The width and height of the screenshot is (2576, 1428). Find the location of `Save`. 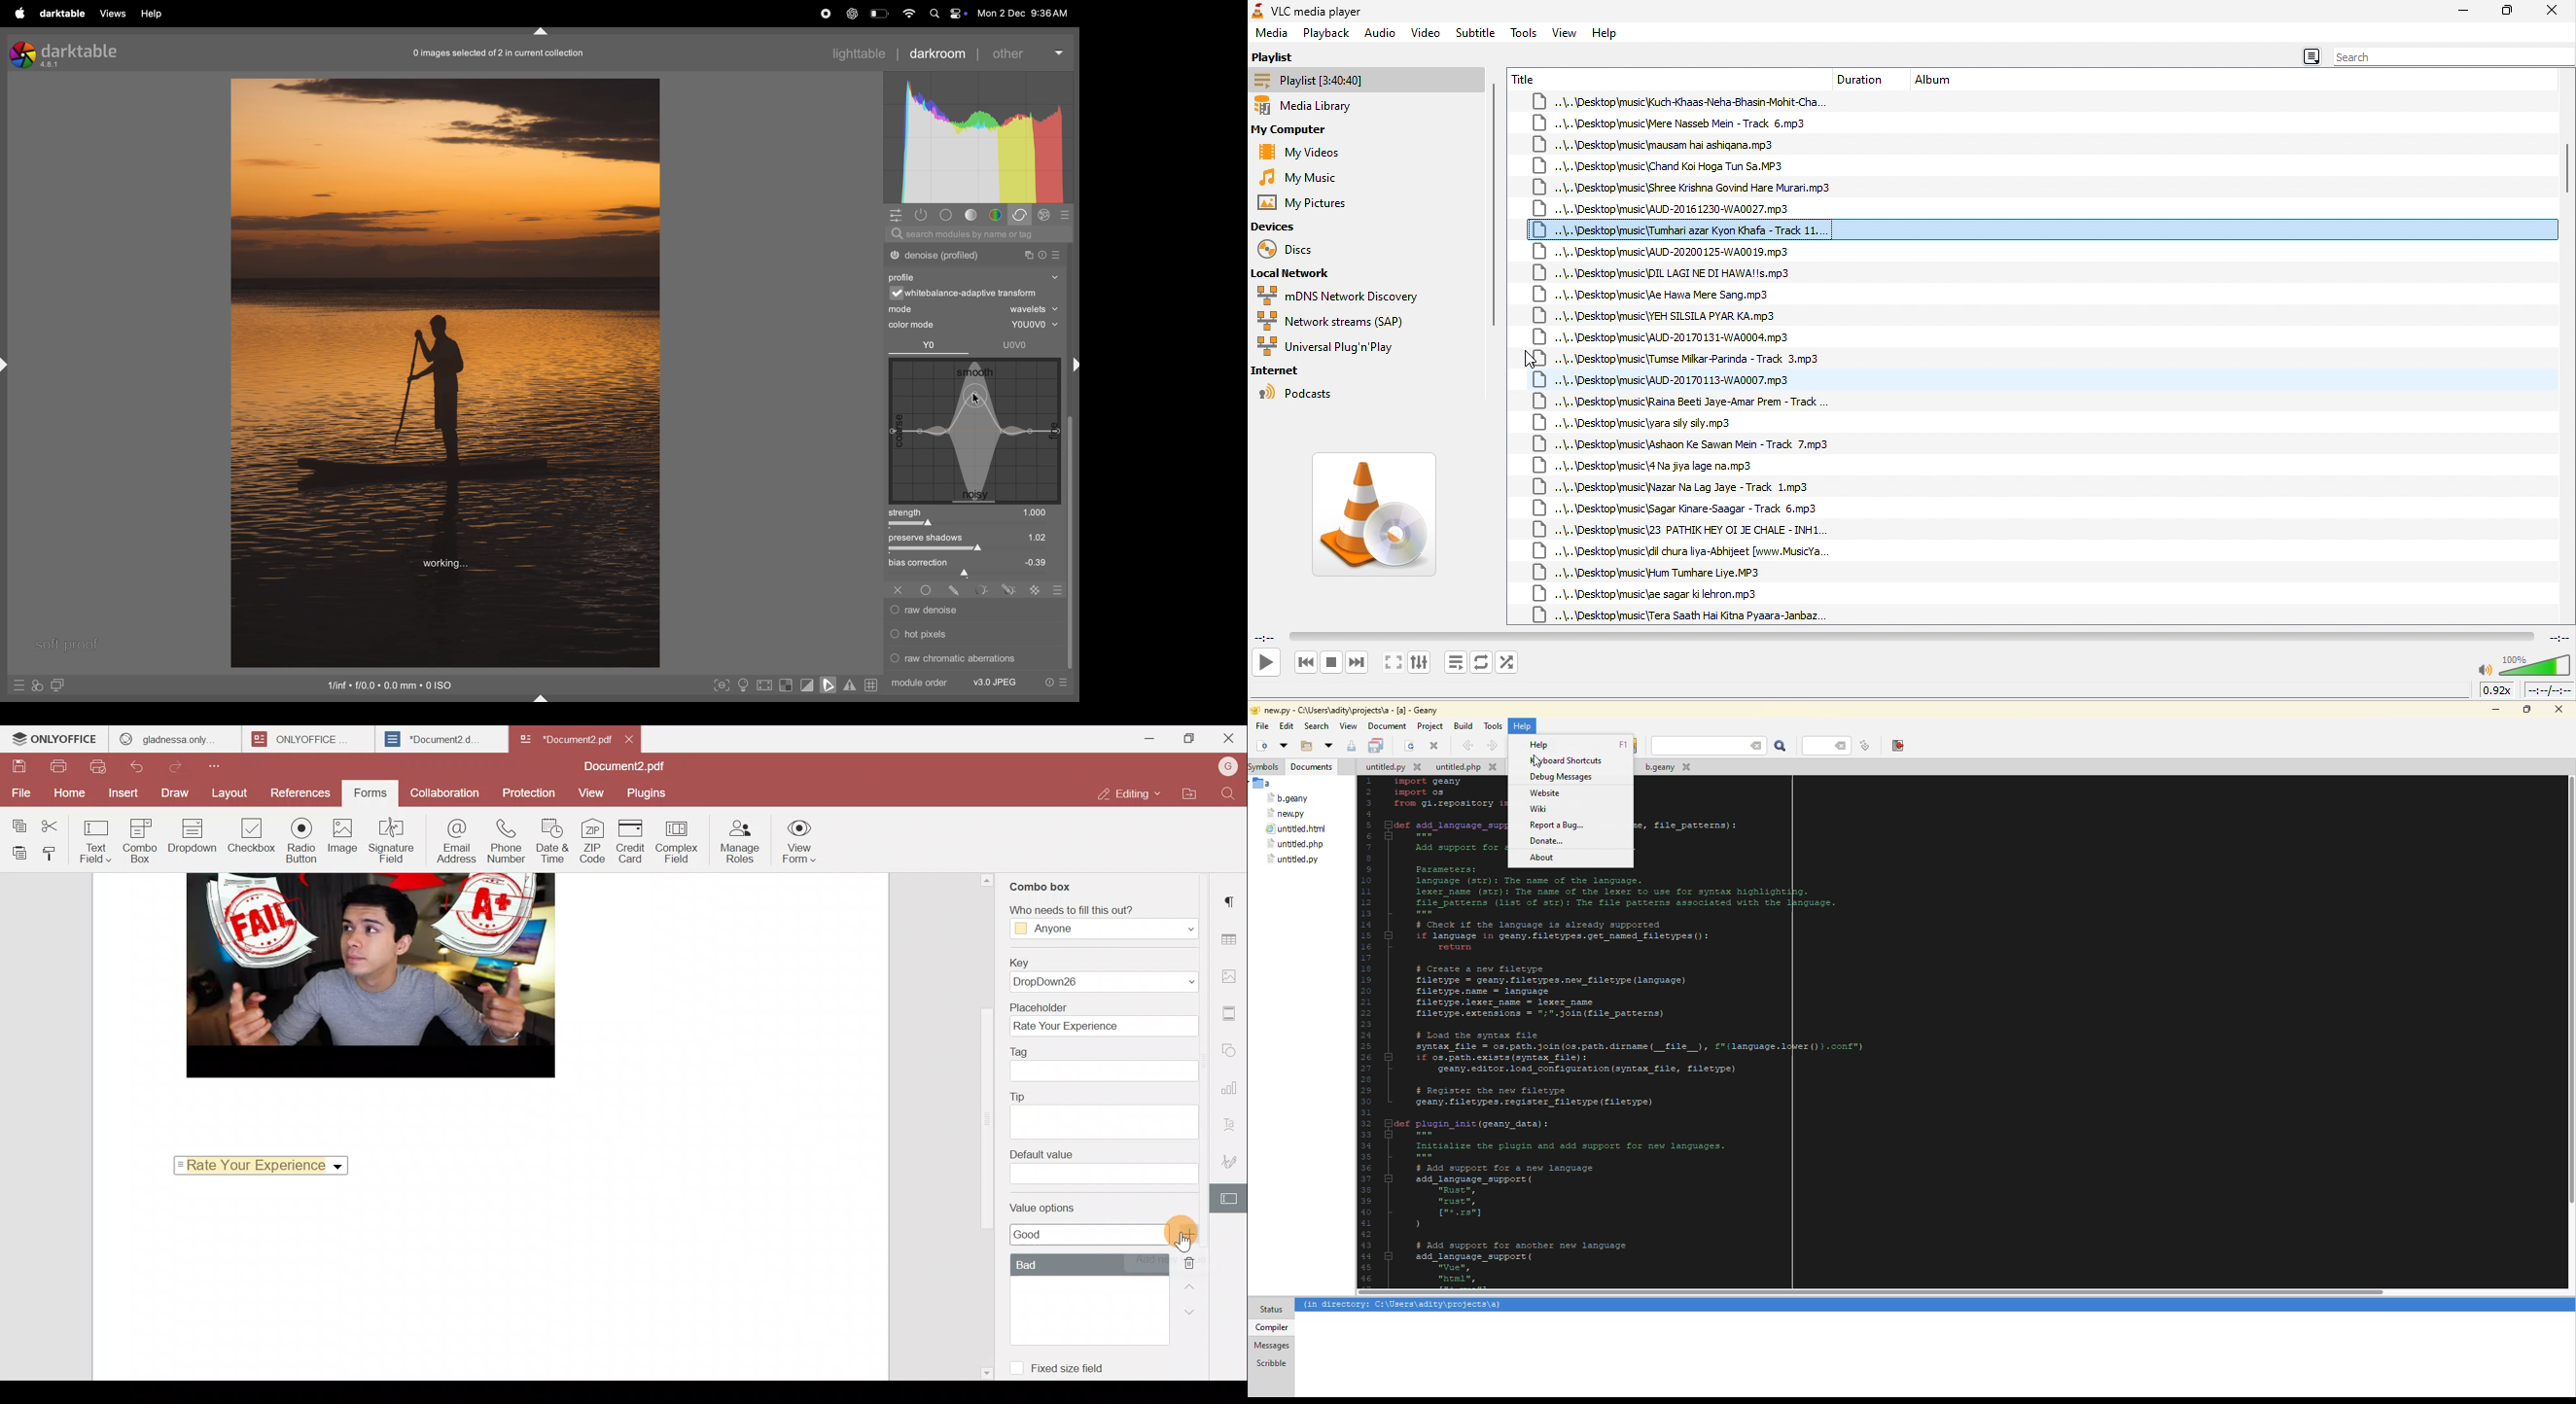

Save is located at coordinates (20, 767).